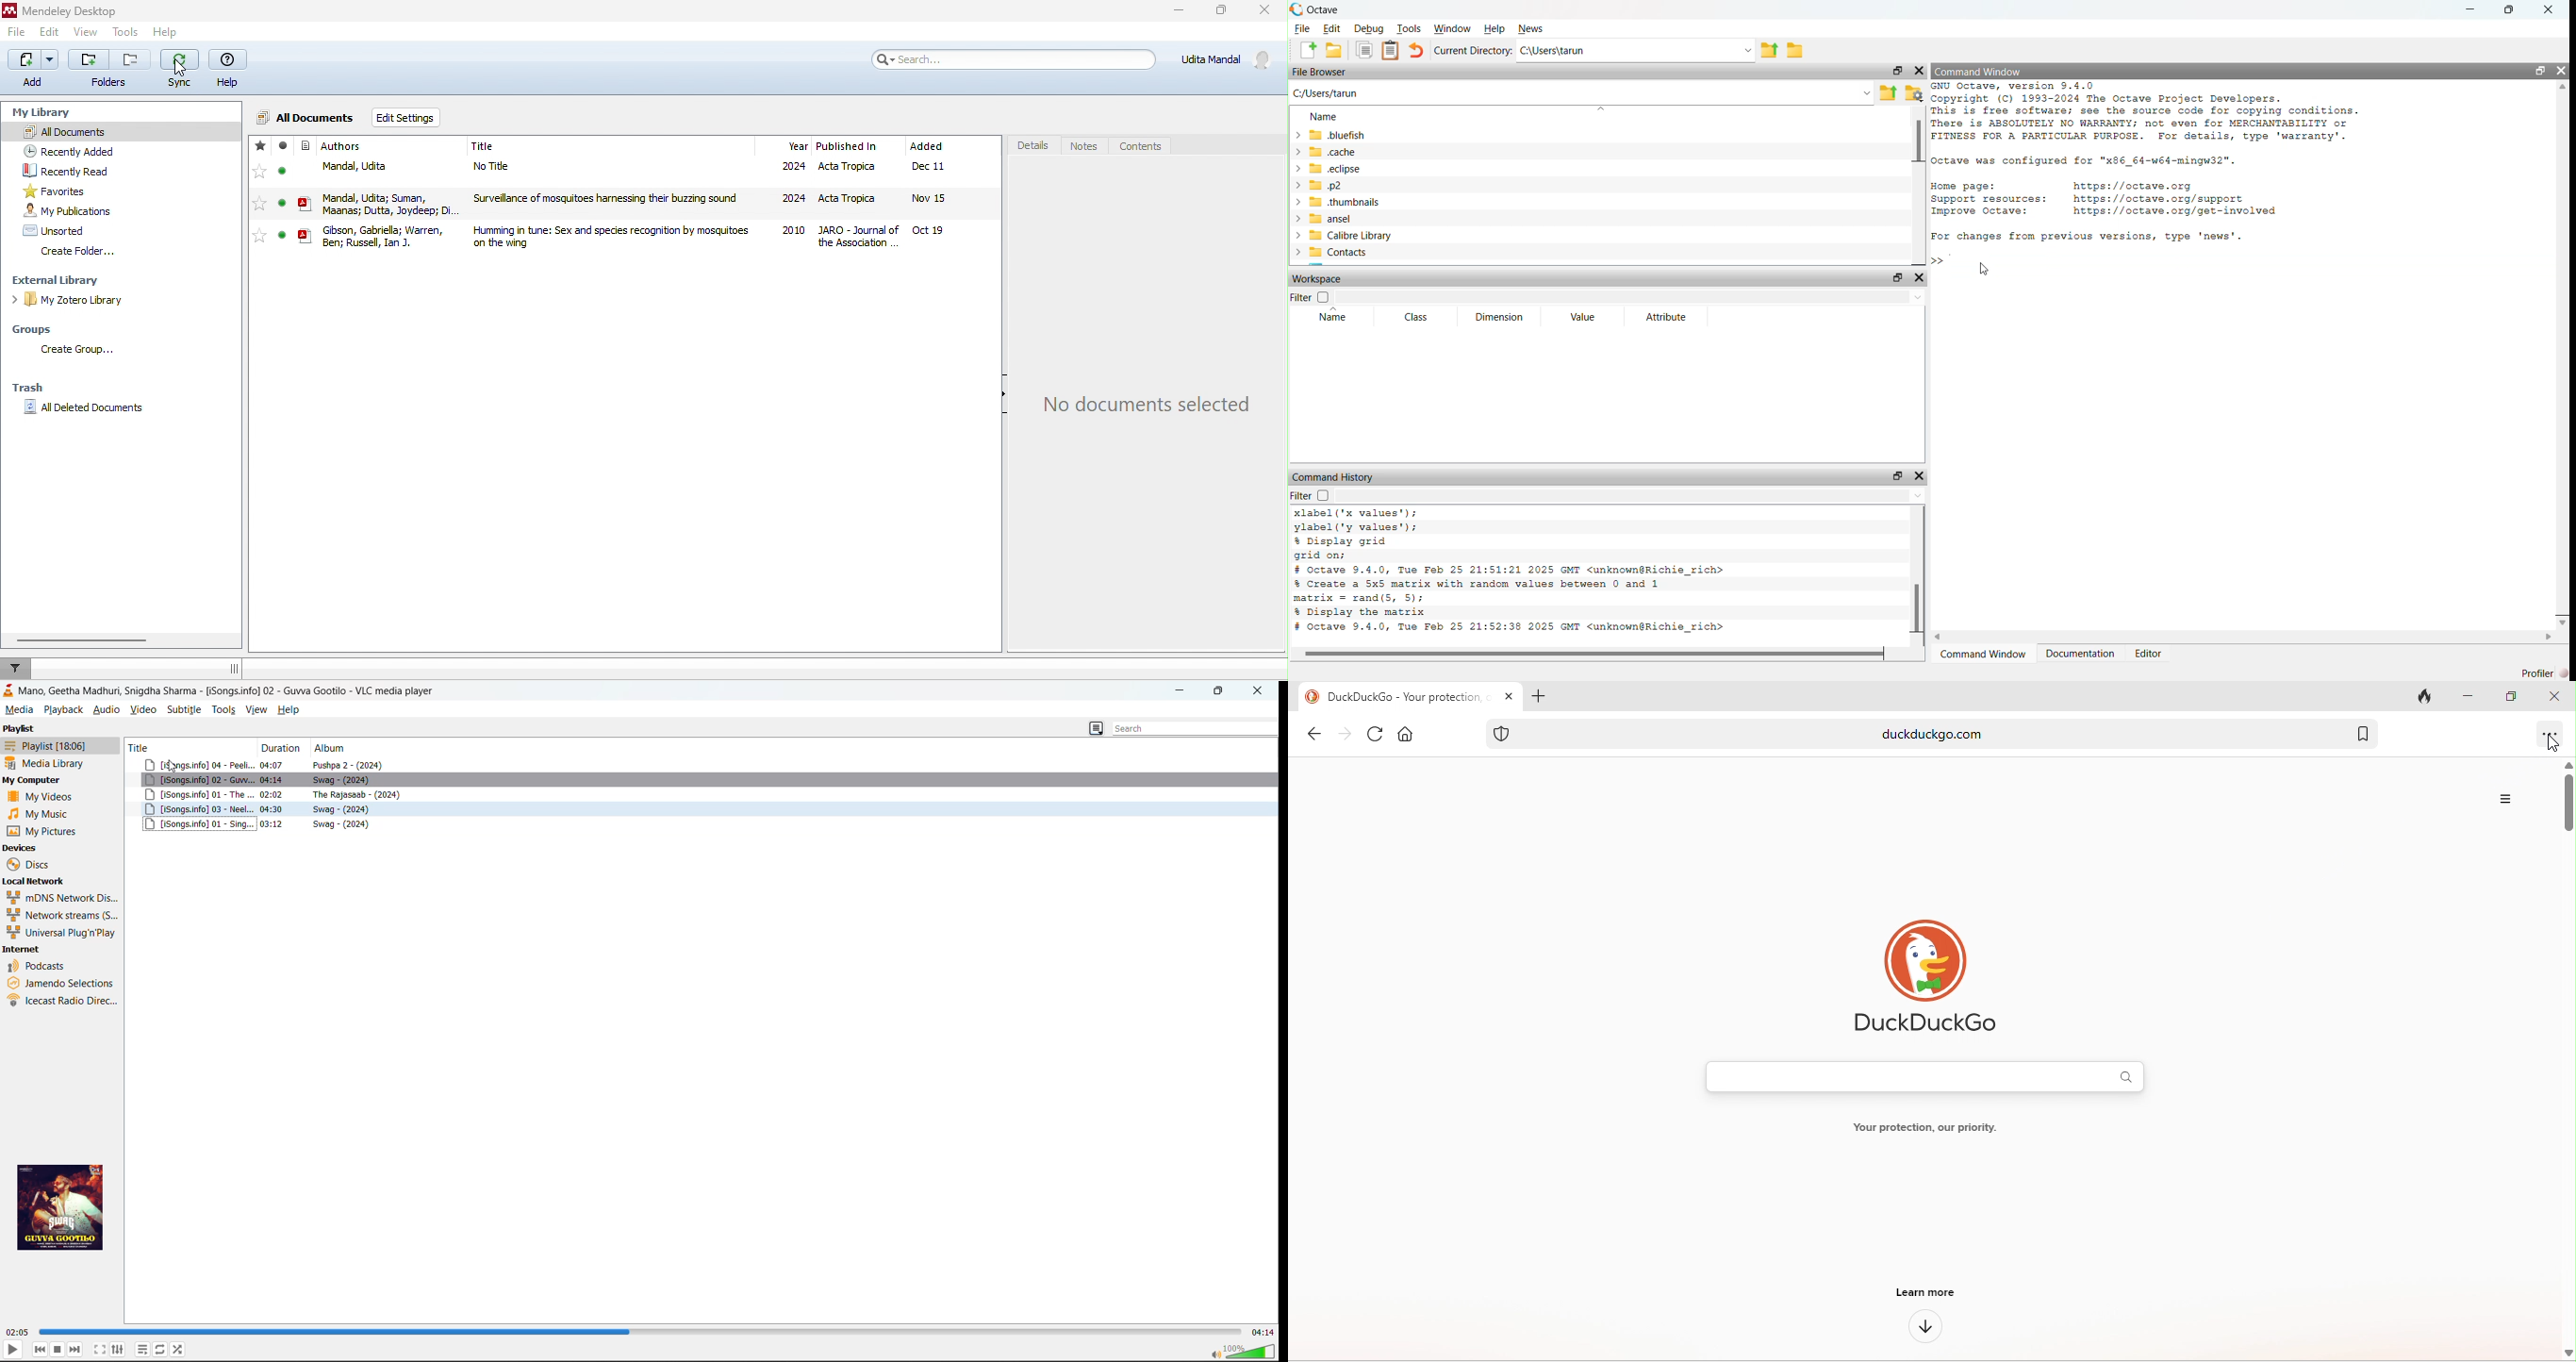 Image resolution: width=2576 pixels, height=1372 pixels. I want to click on previous, so click(40, 1350).